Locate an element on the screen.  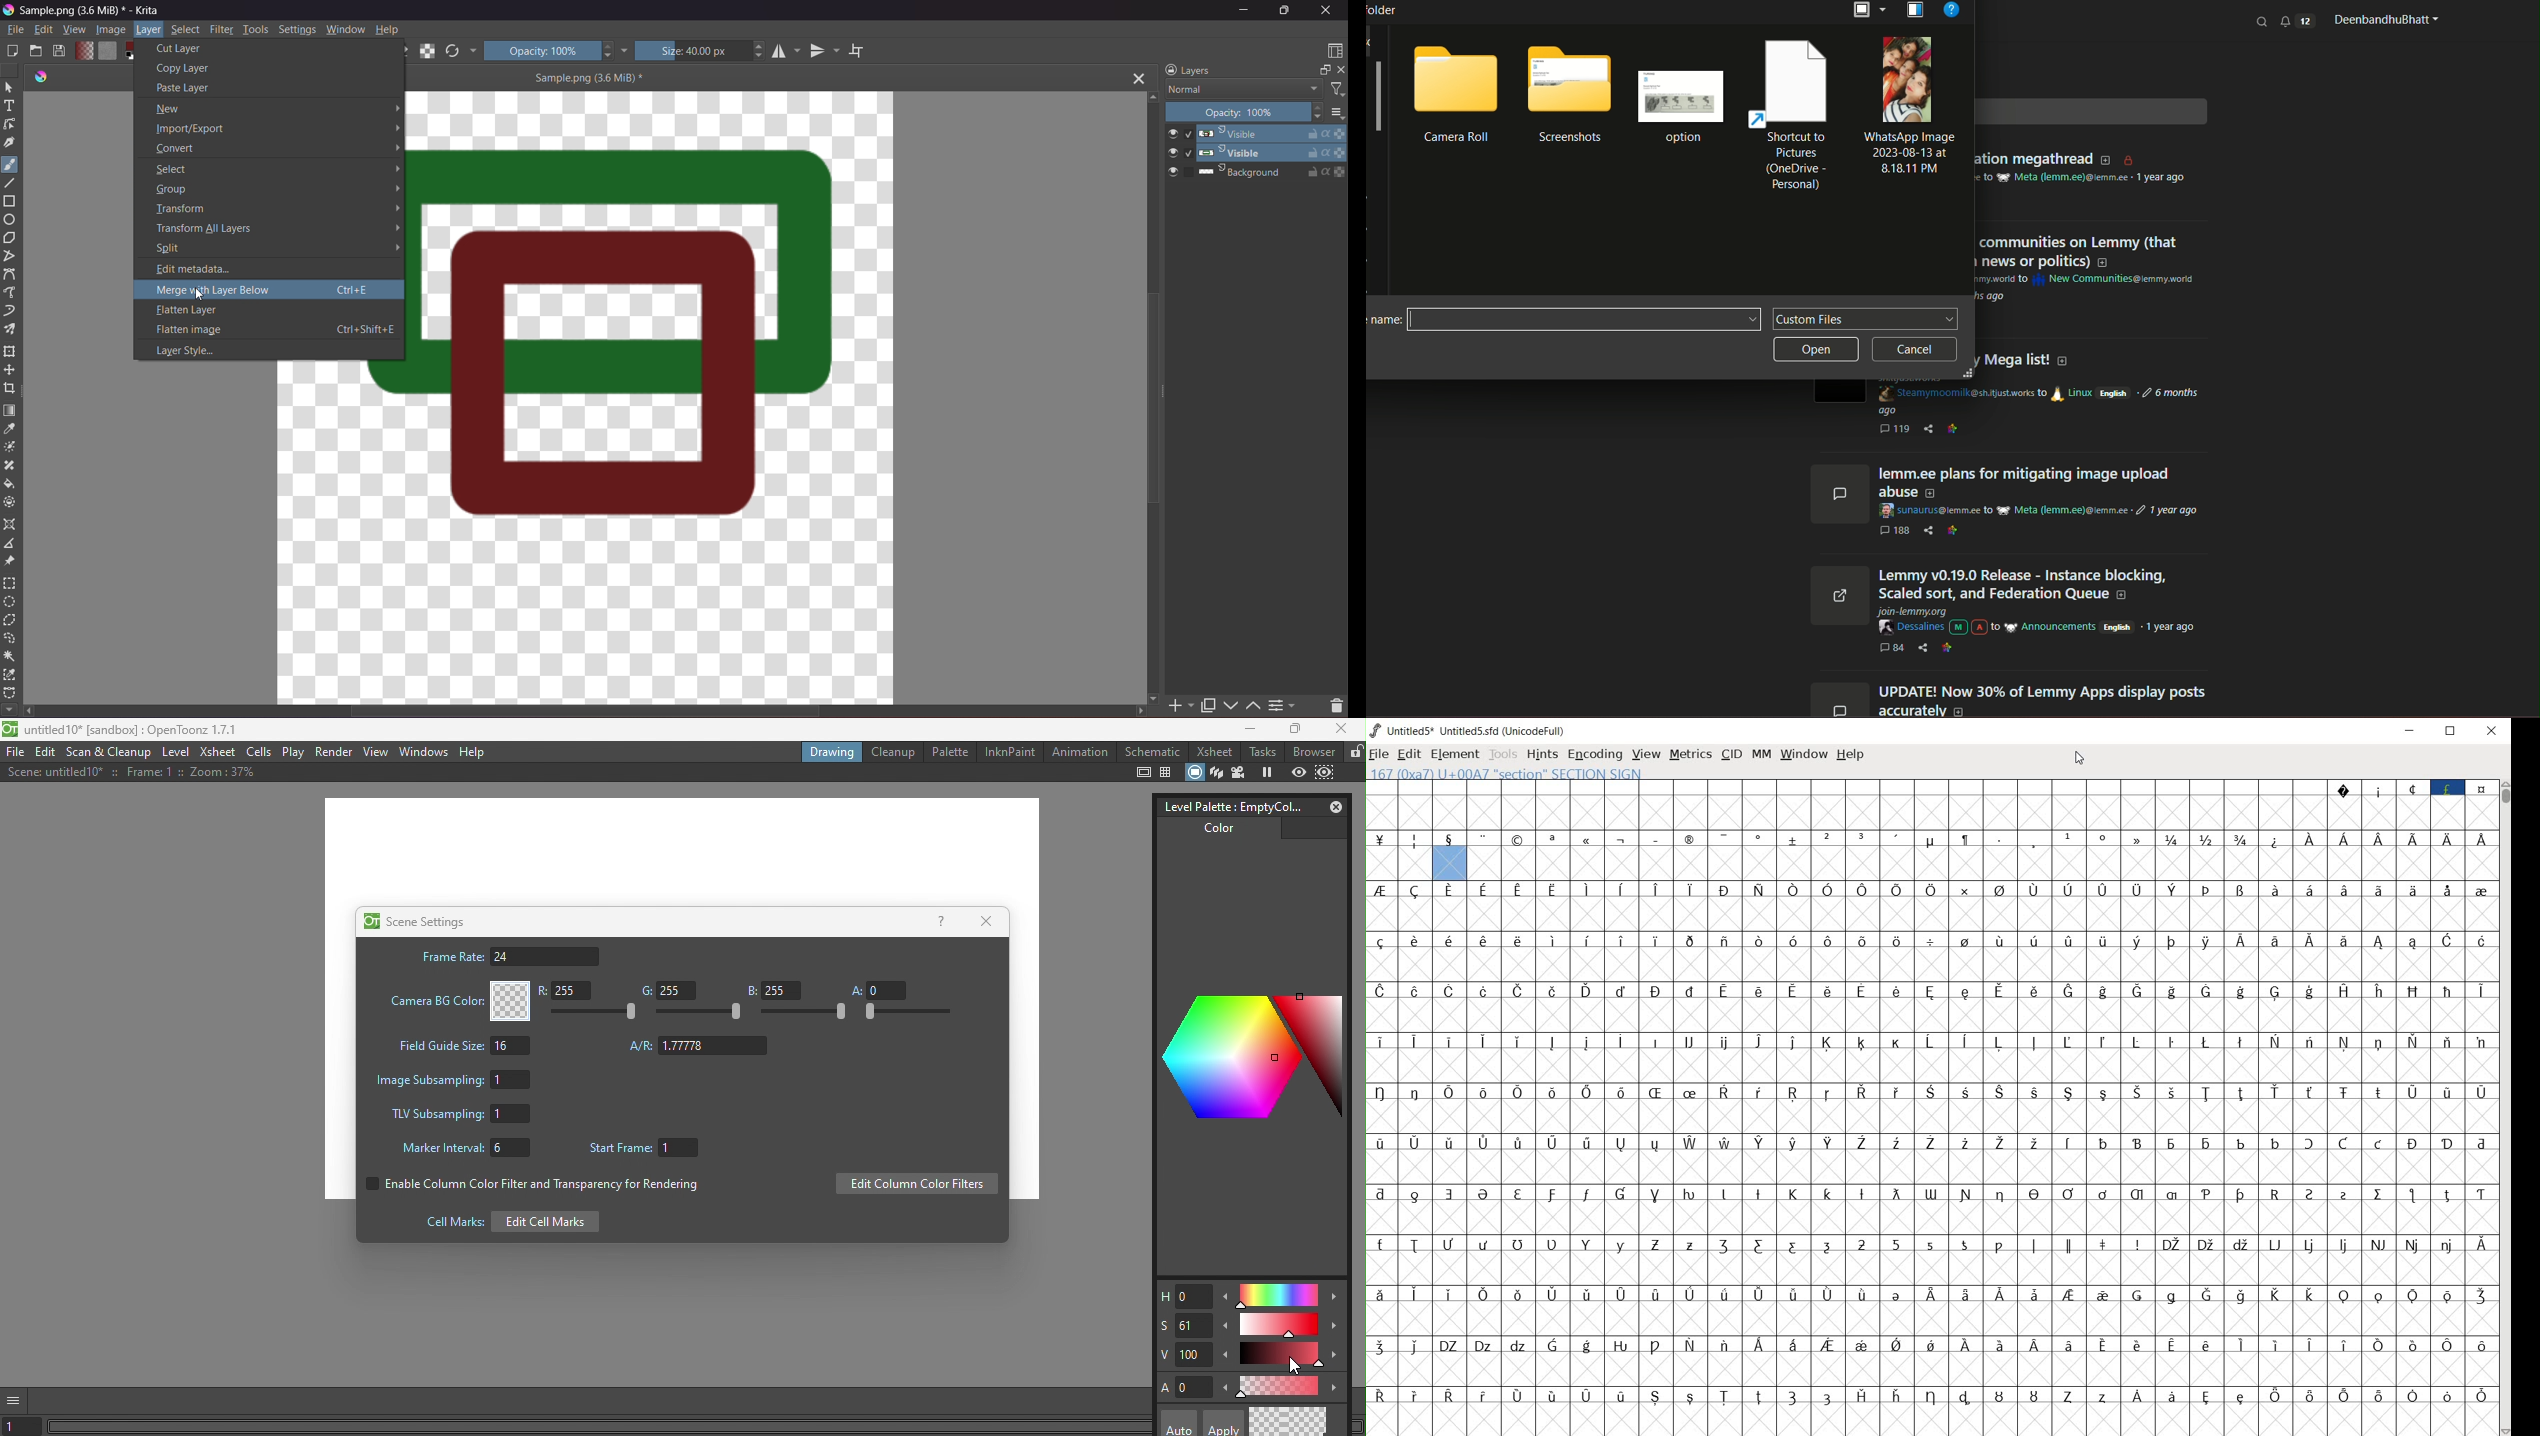
Polygonal Selection is located at coordinates (10, 622).